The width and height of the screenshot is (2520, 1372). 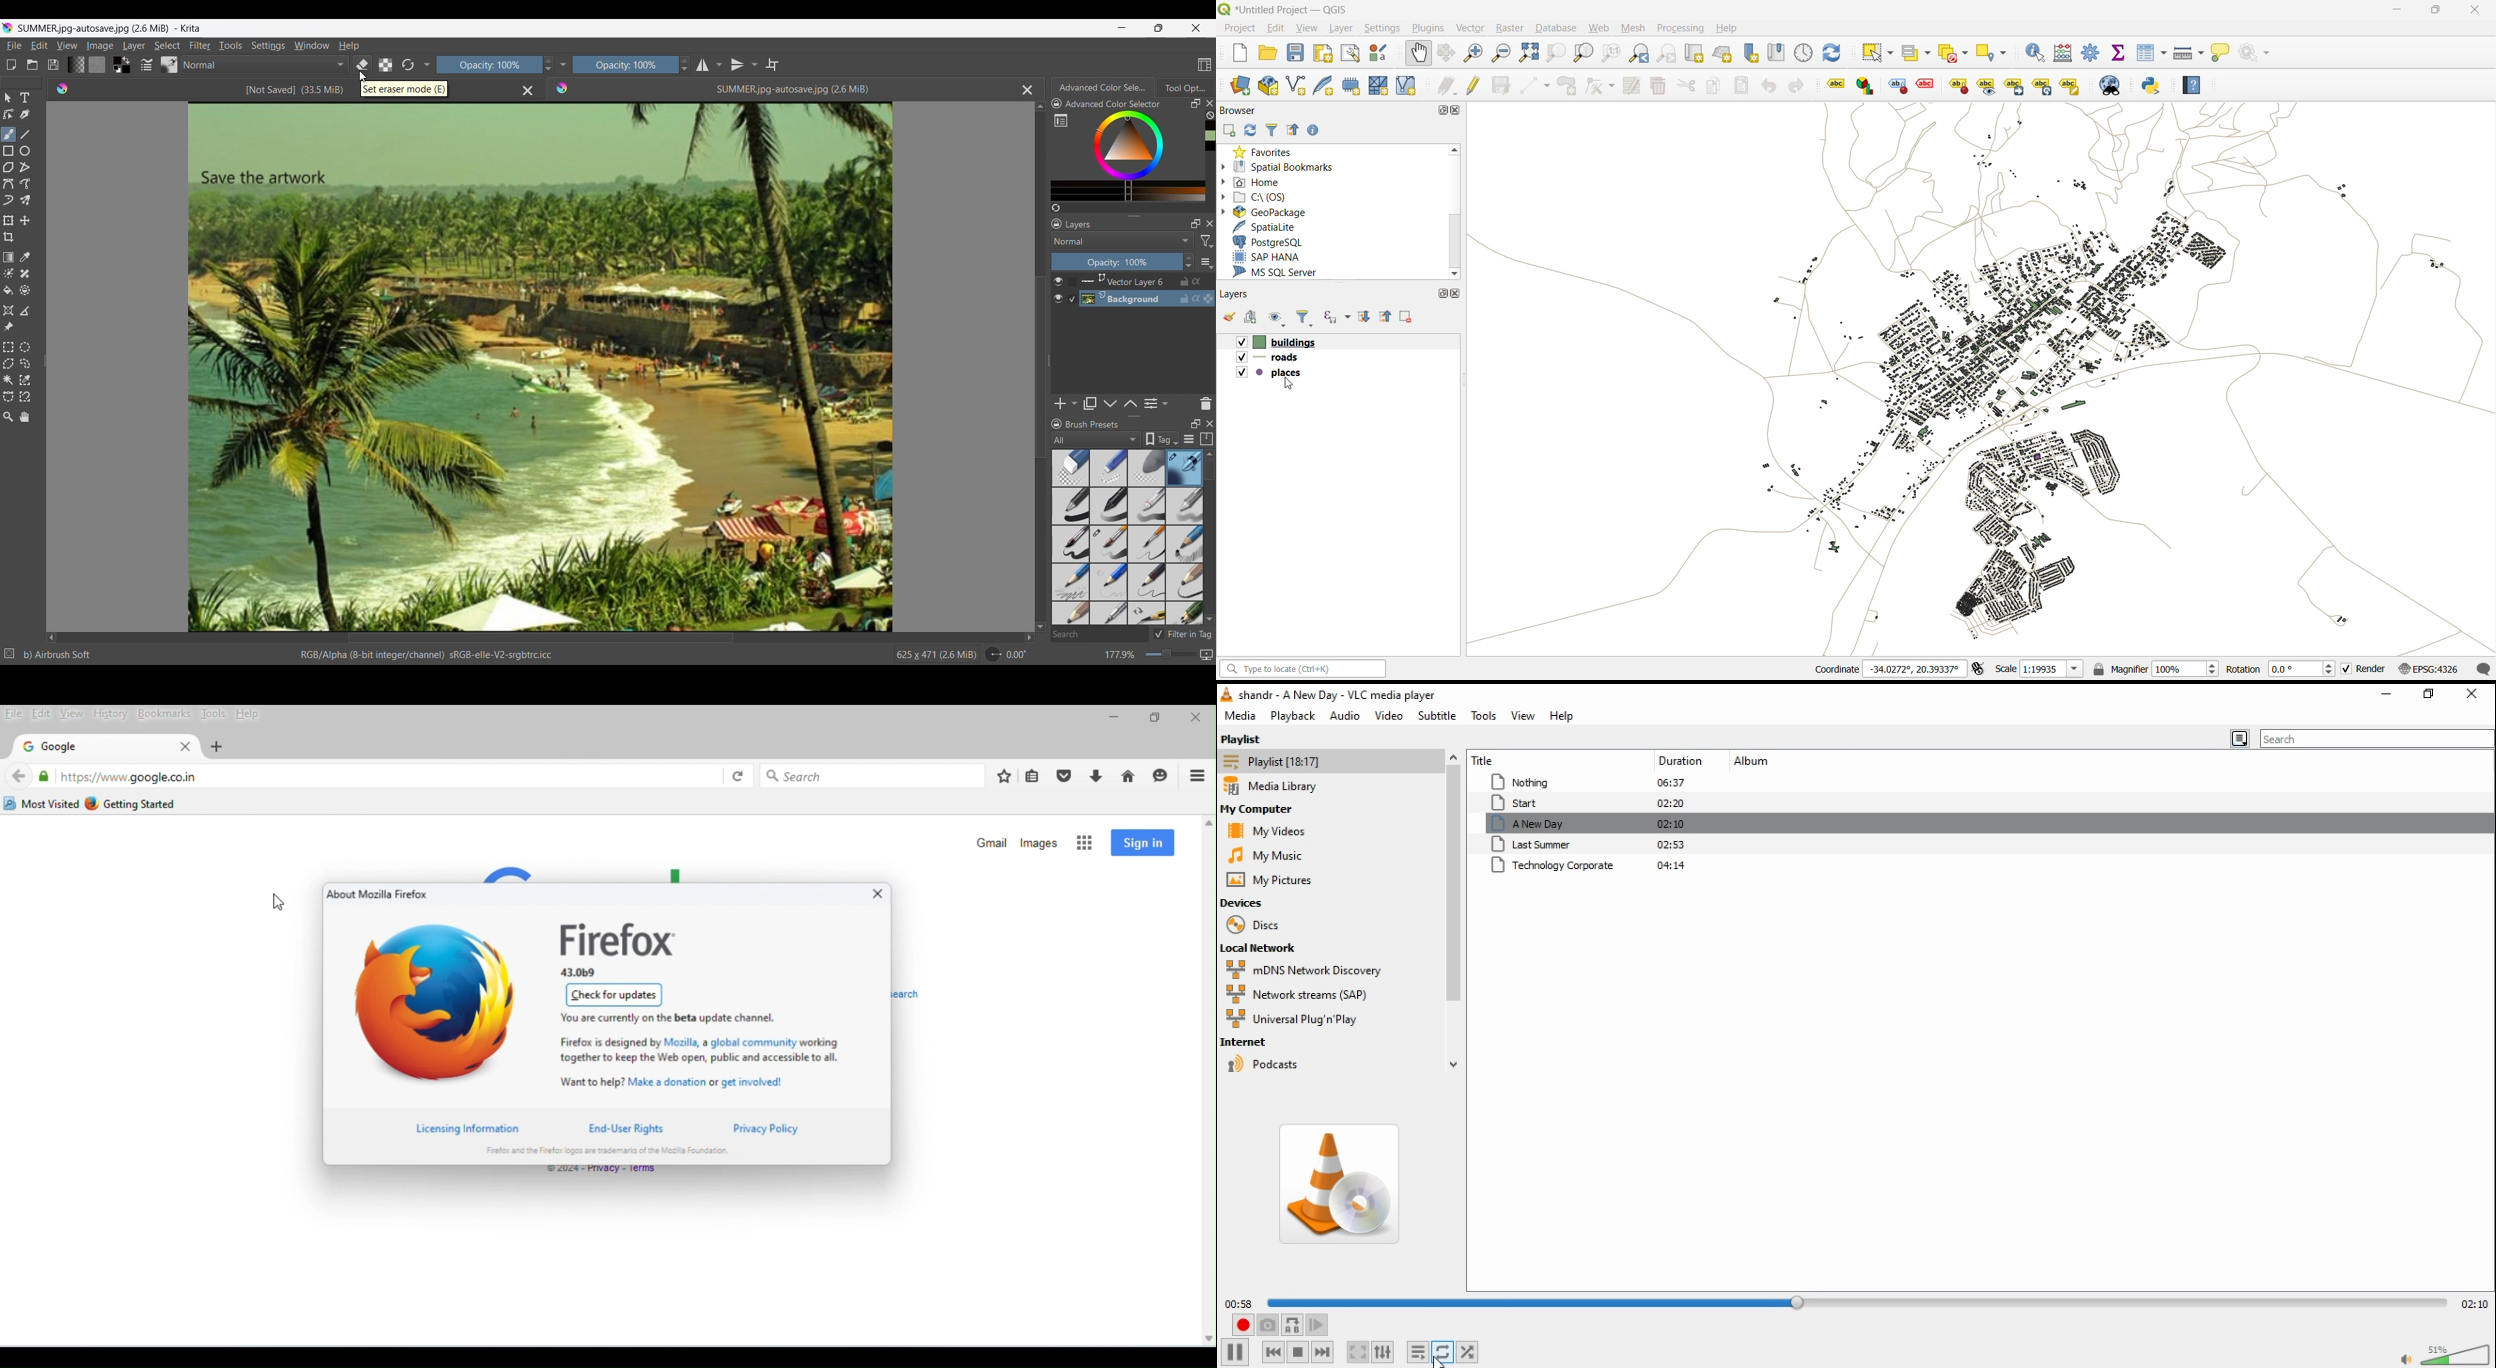 I want to click on video, so click(x=1390, y=716).